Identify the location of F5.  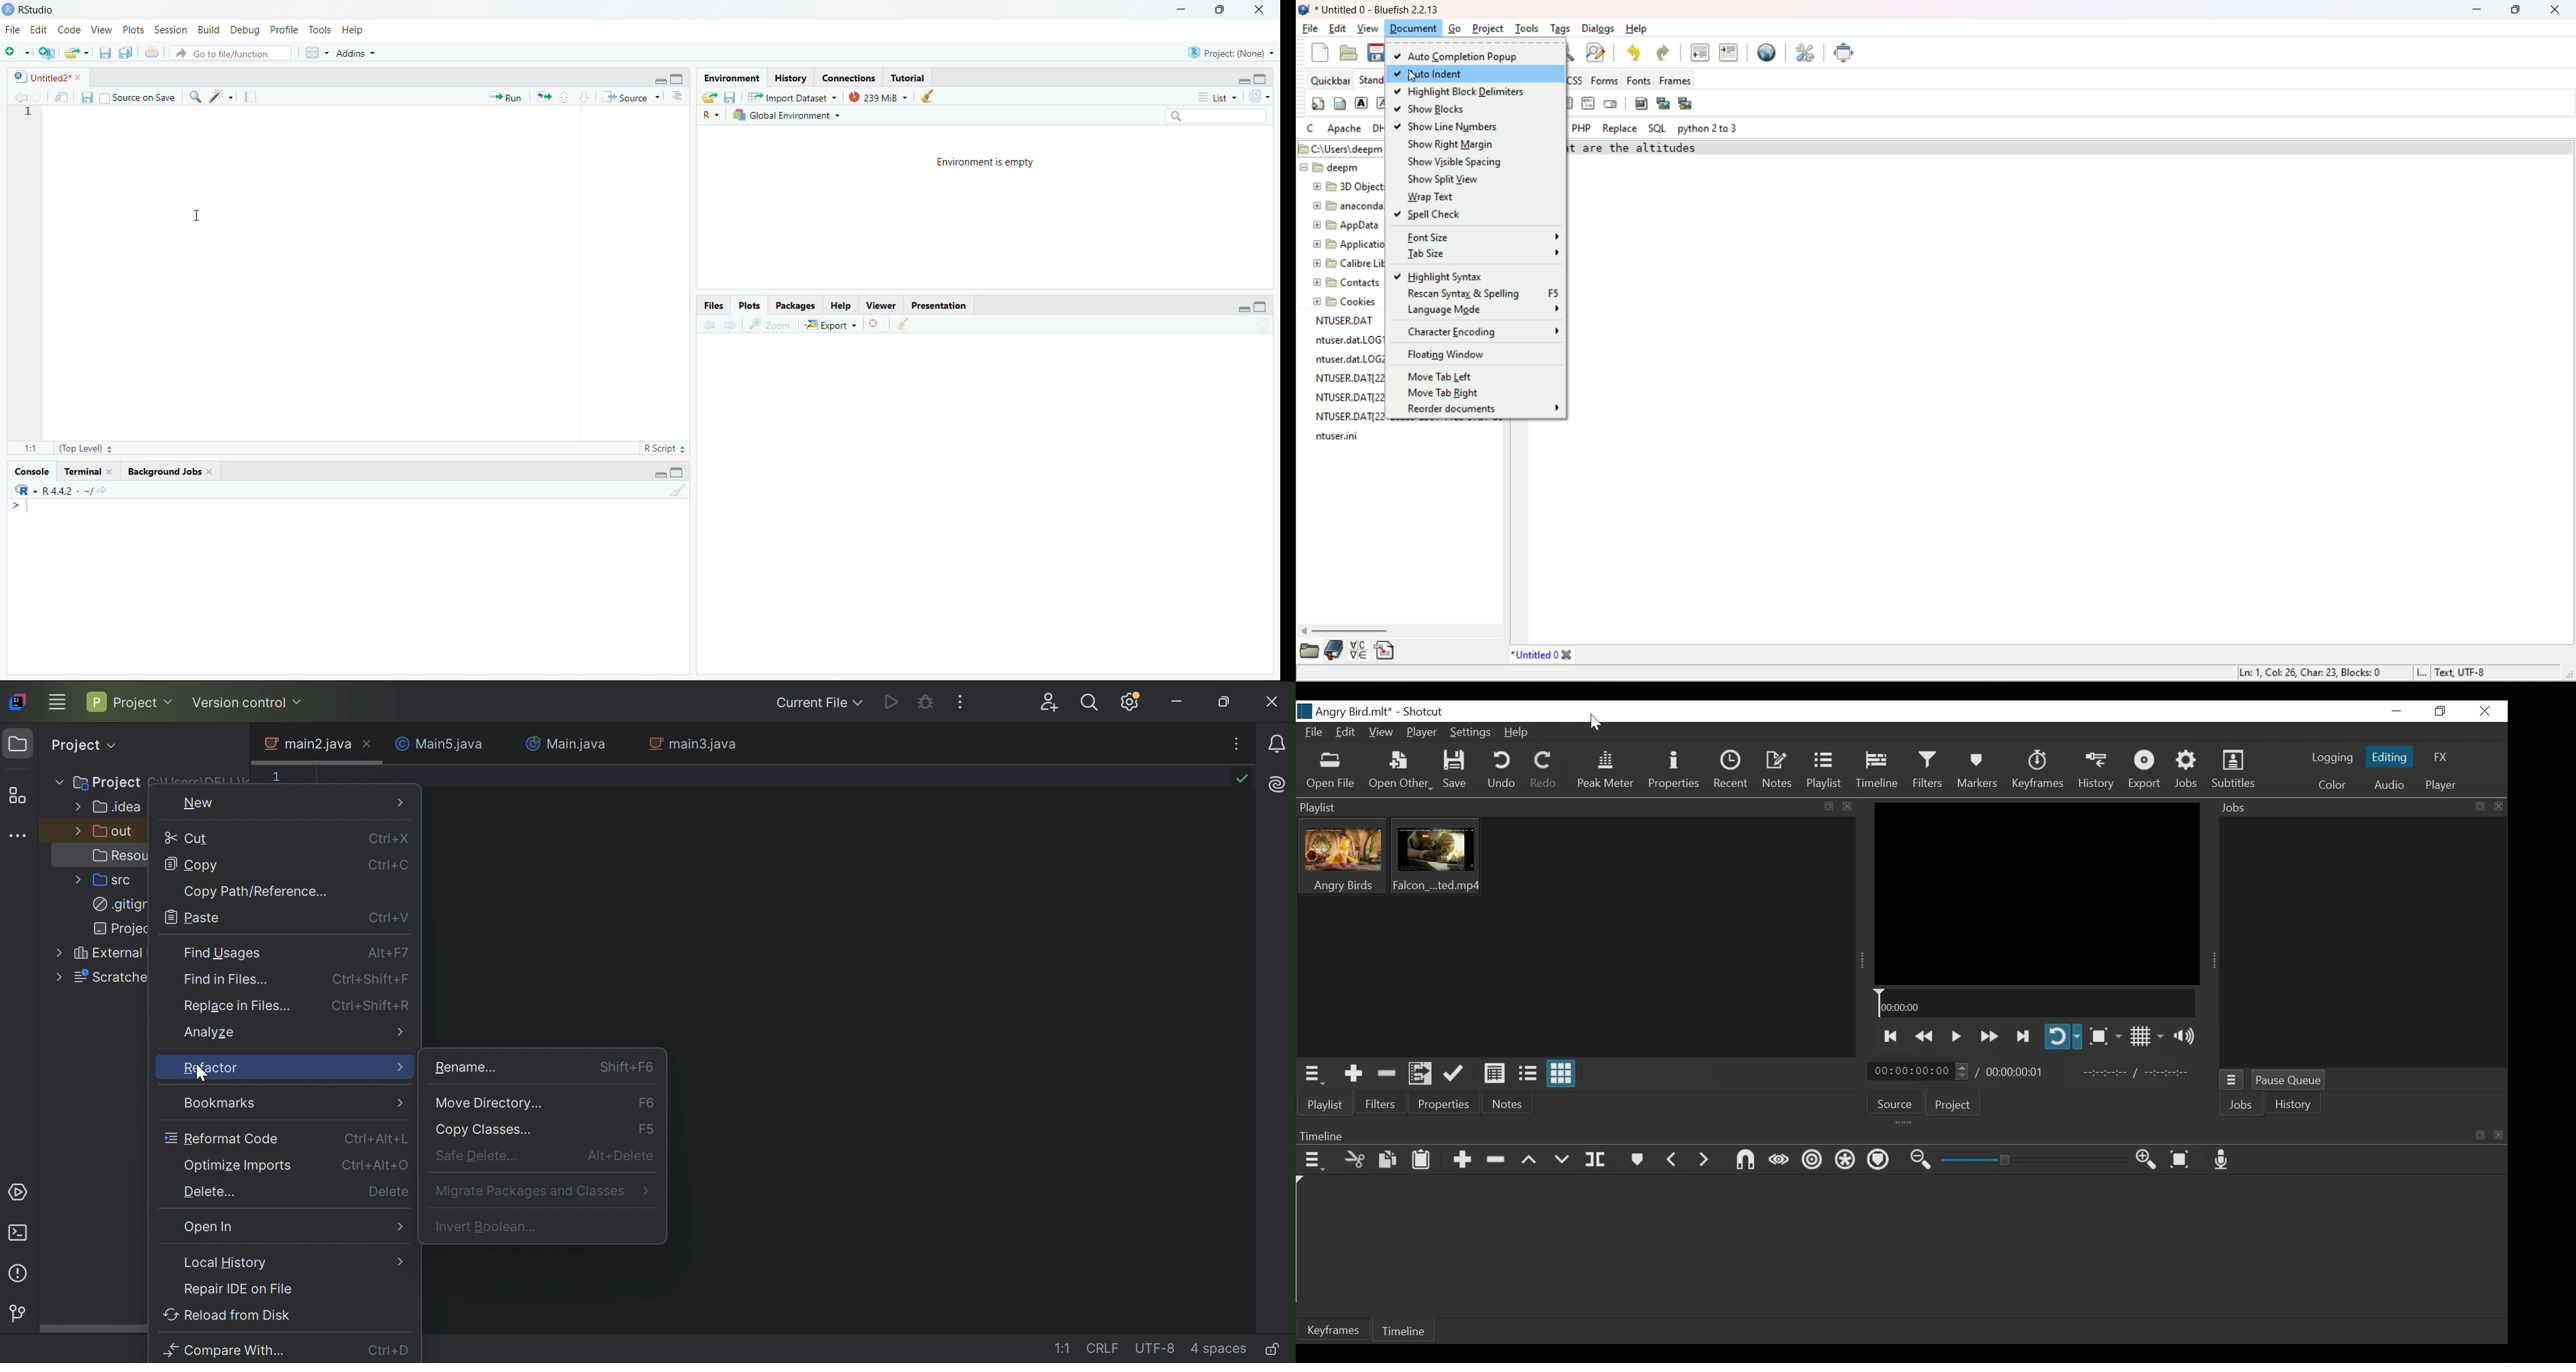
(647, 1130).